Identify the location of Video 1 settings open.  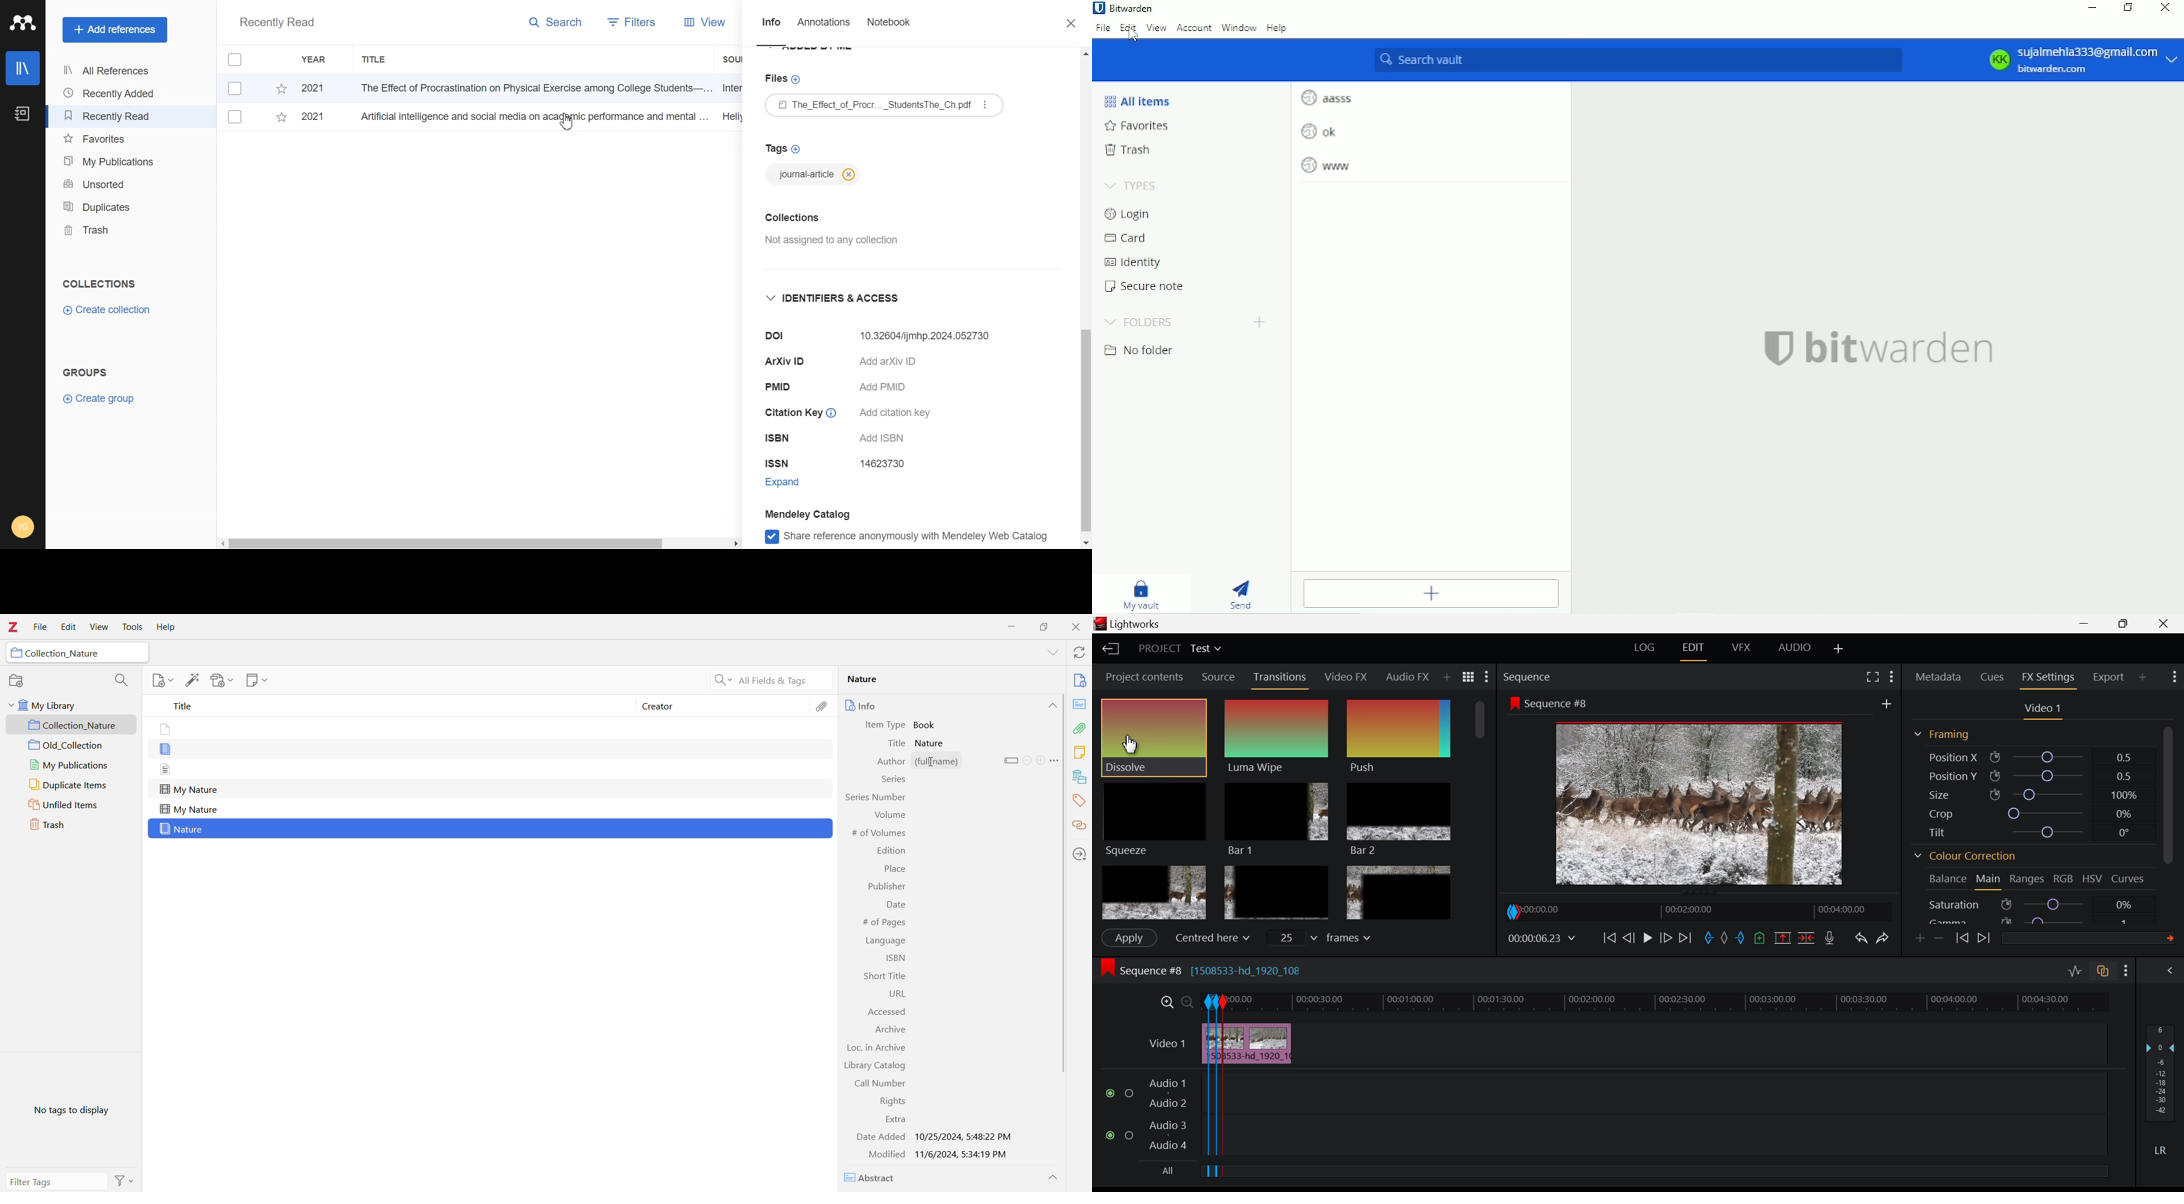
(2044, 710).